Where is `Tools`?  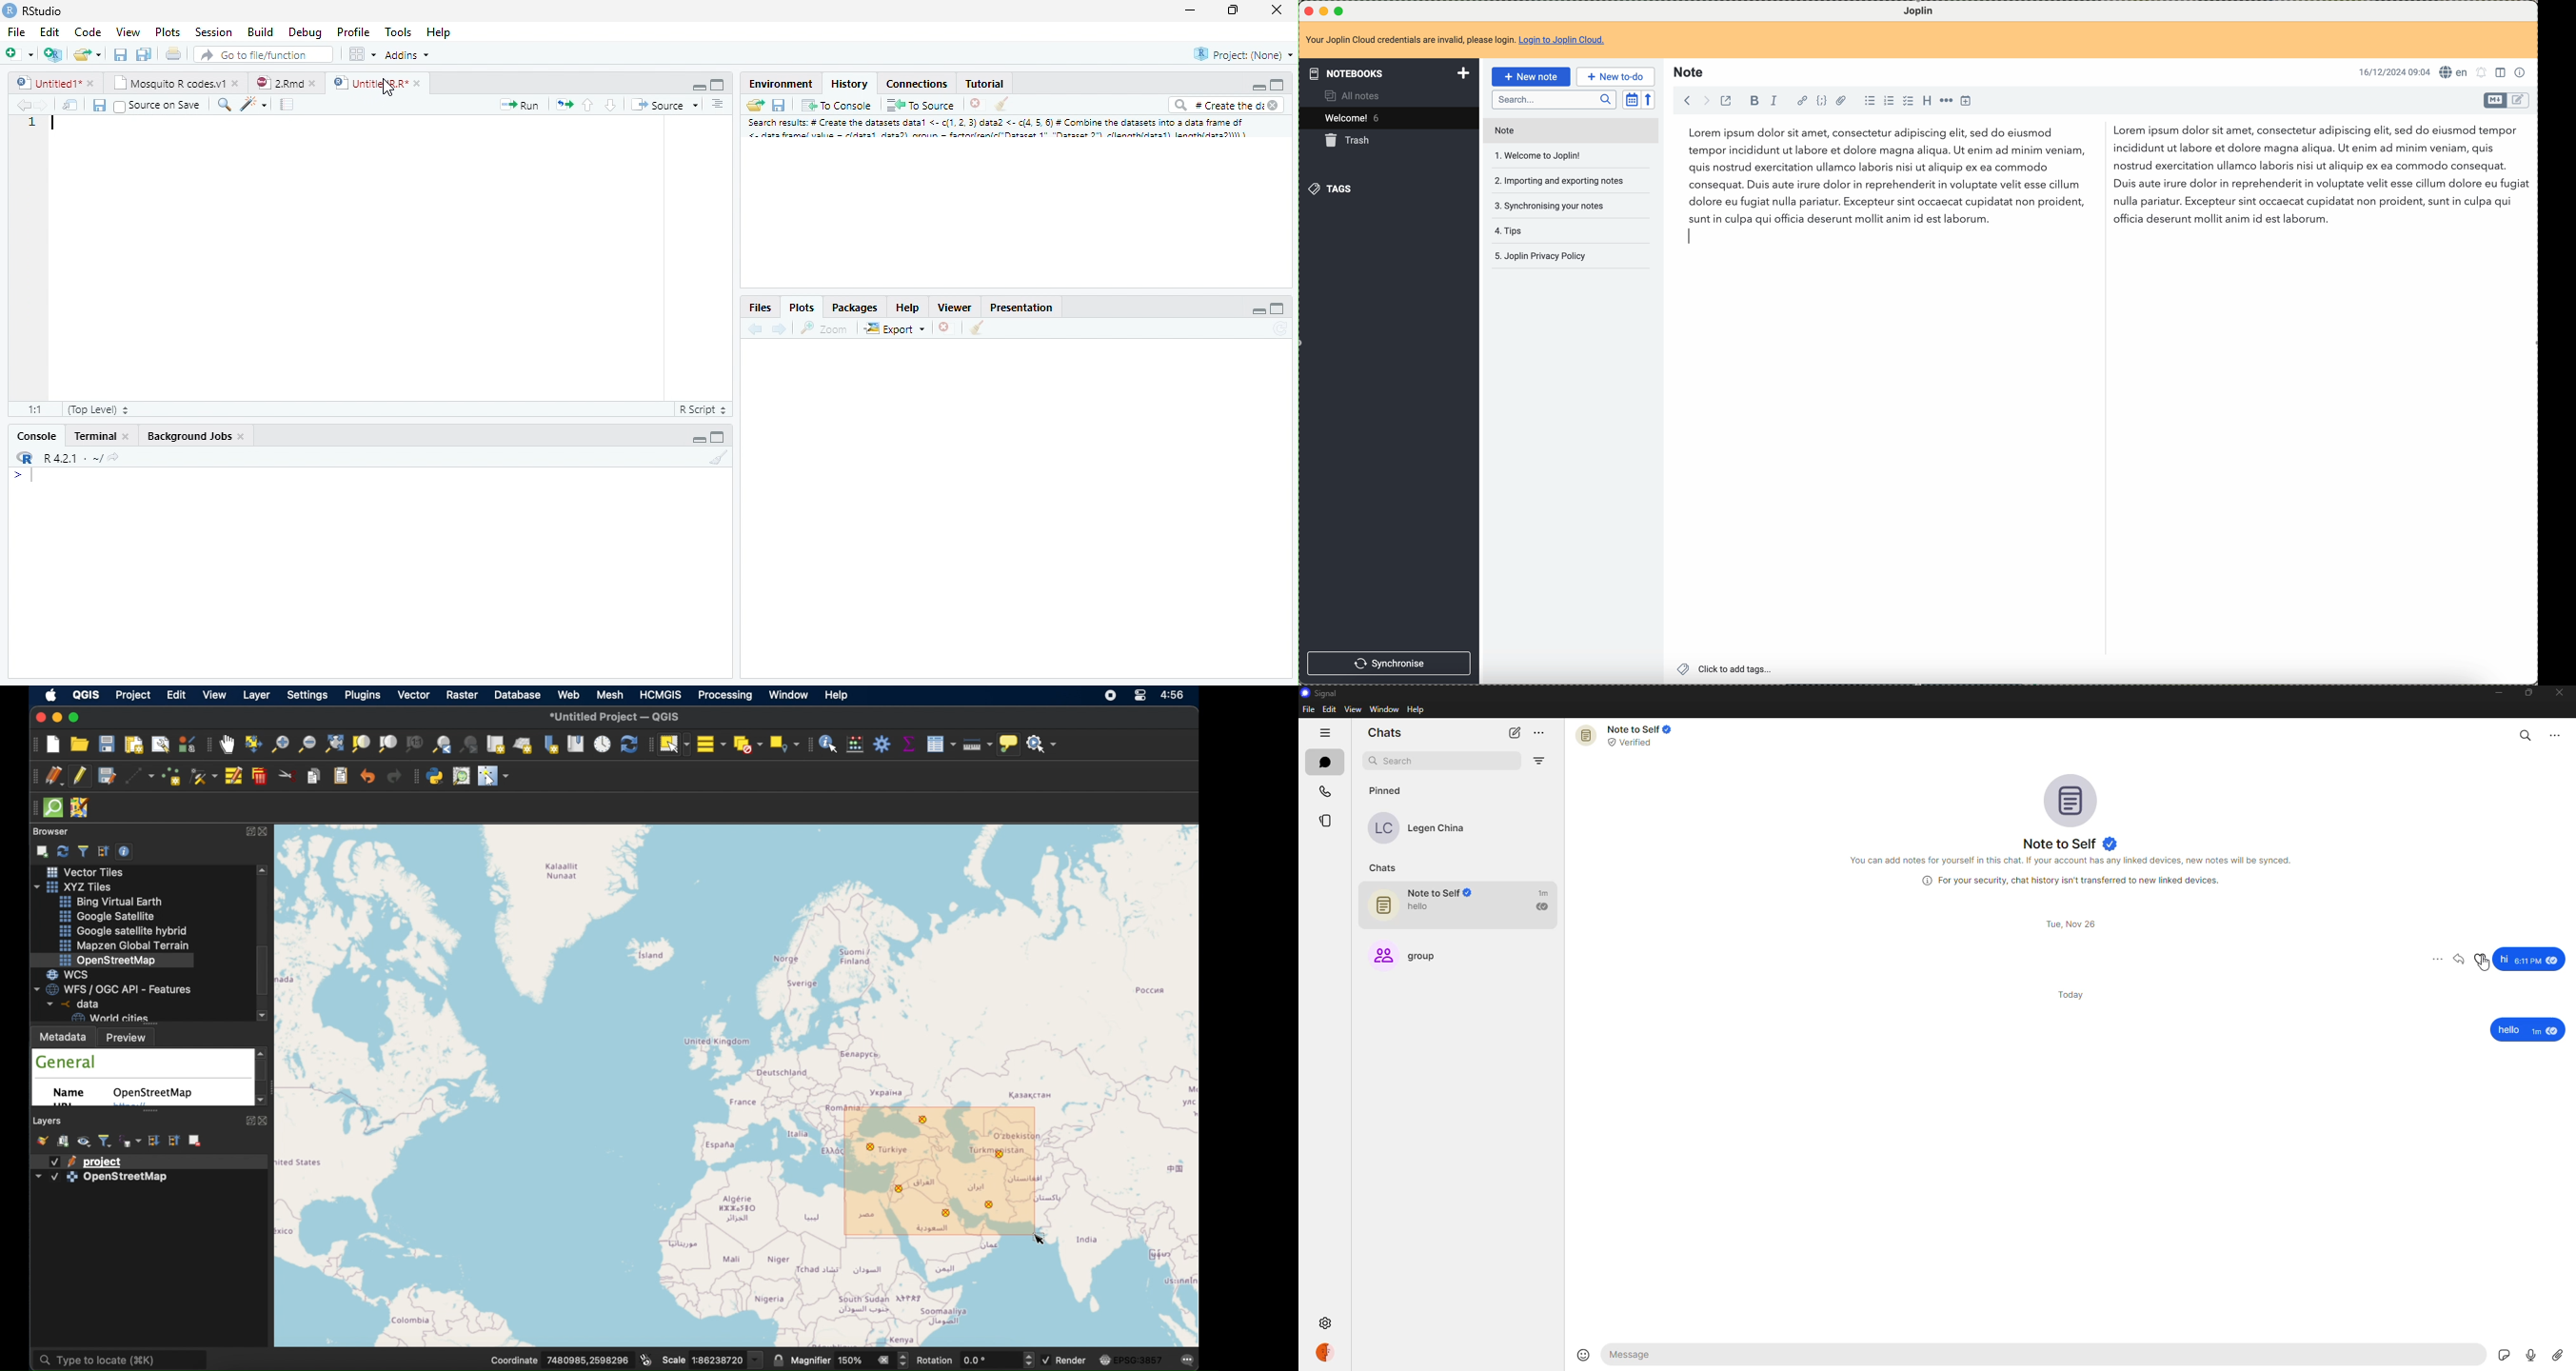
Tools is located at coordinates (400, 33).